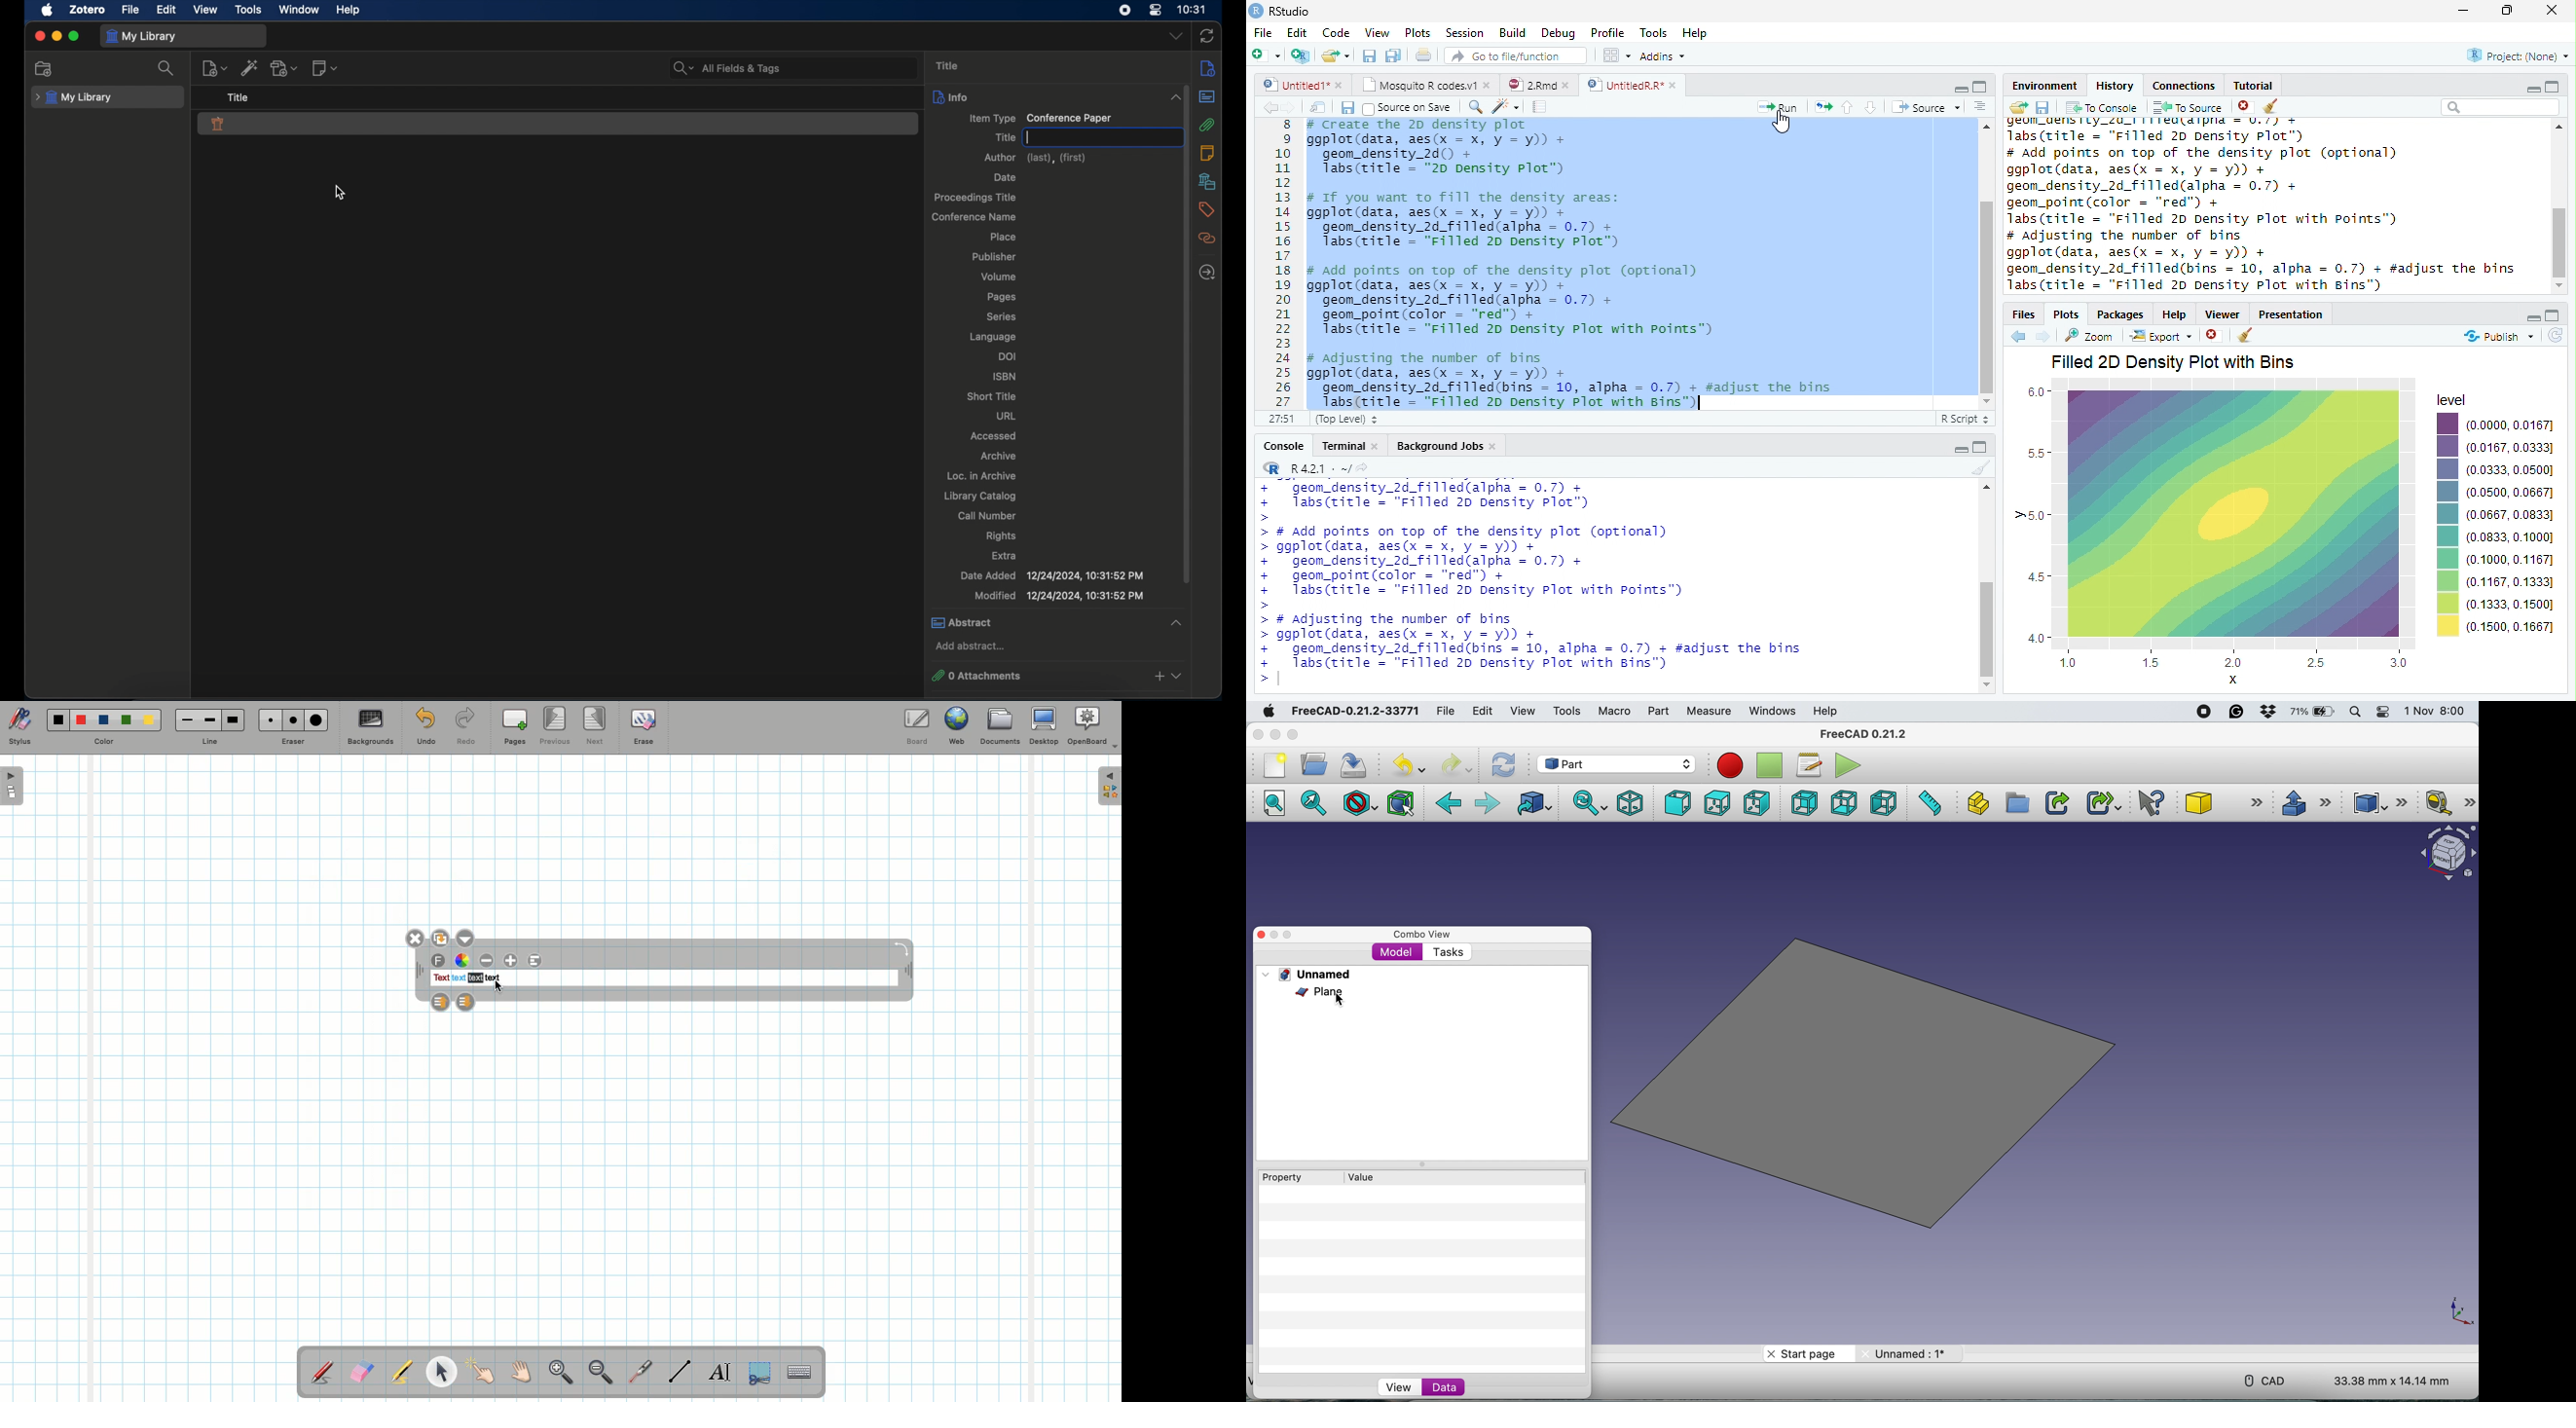 This screenshot has width=2576, height=1428. I want to click on File, so click(1263, 34).